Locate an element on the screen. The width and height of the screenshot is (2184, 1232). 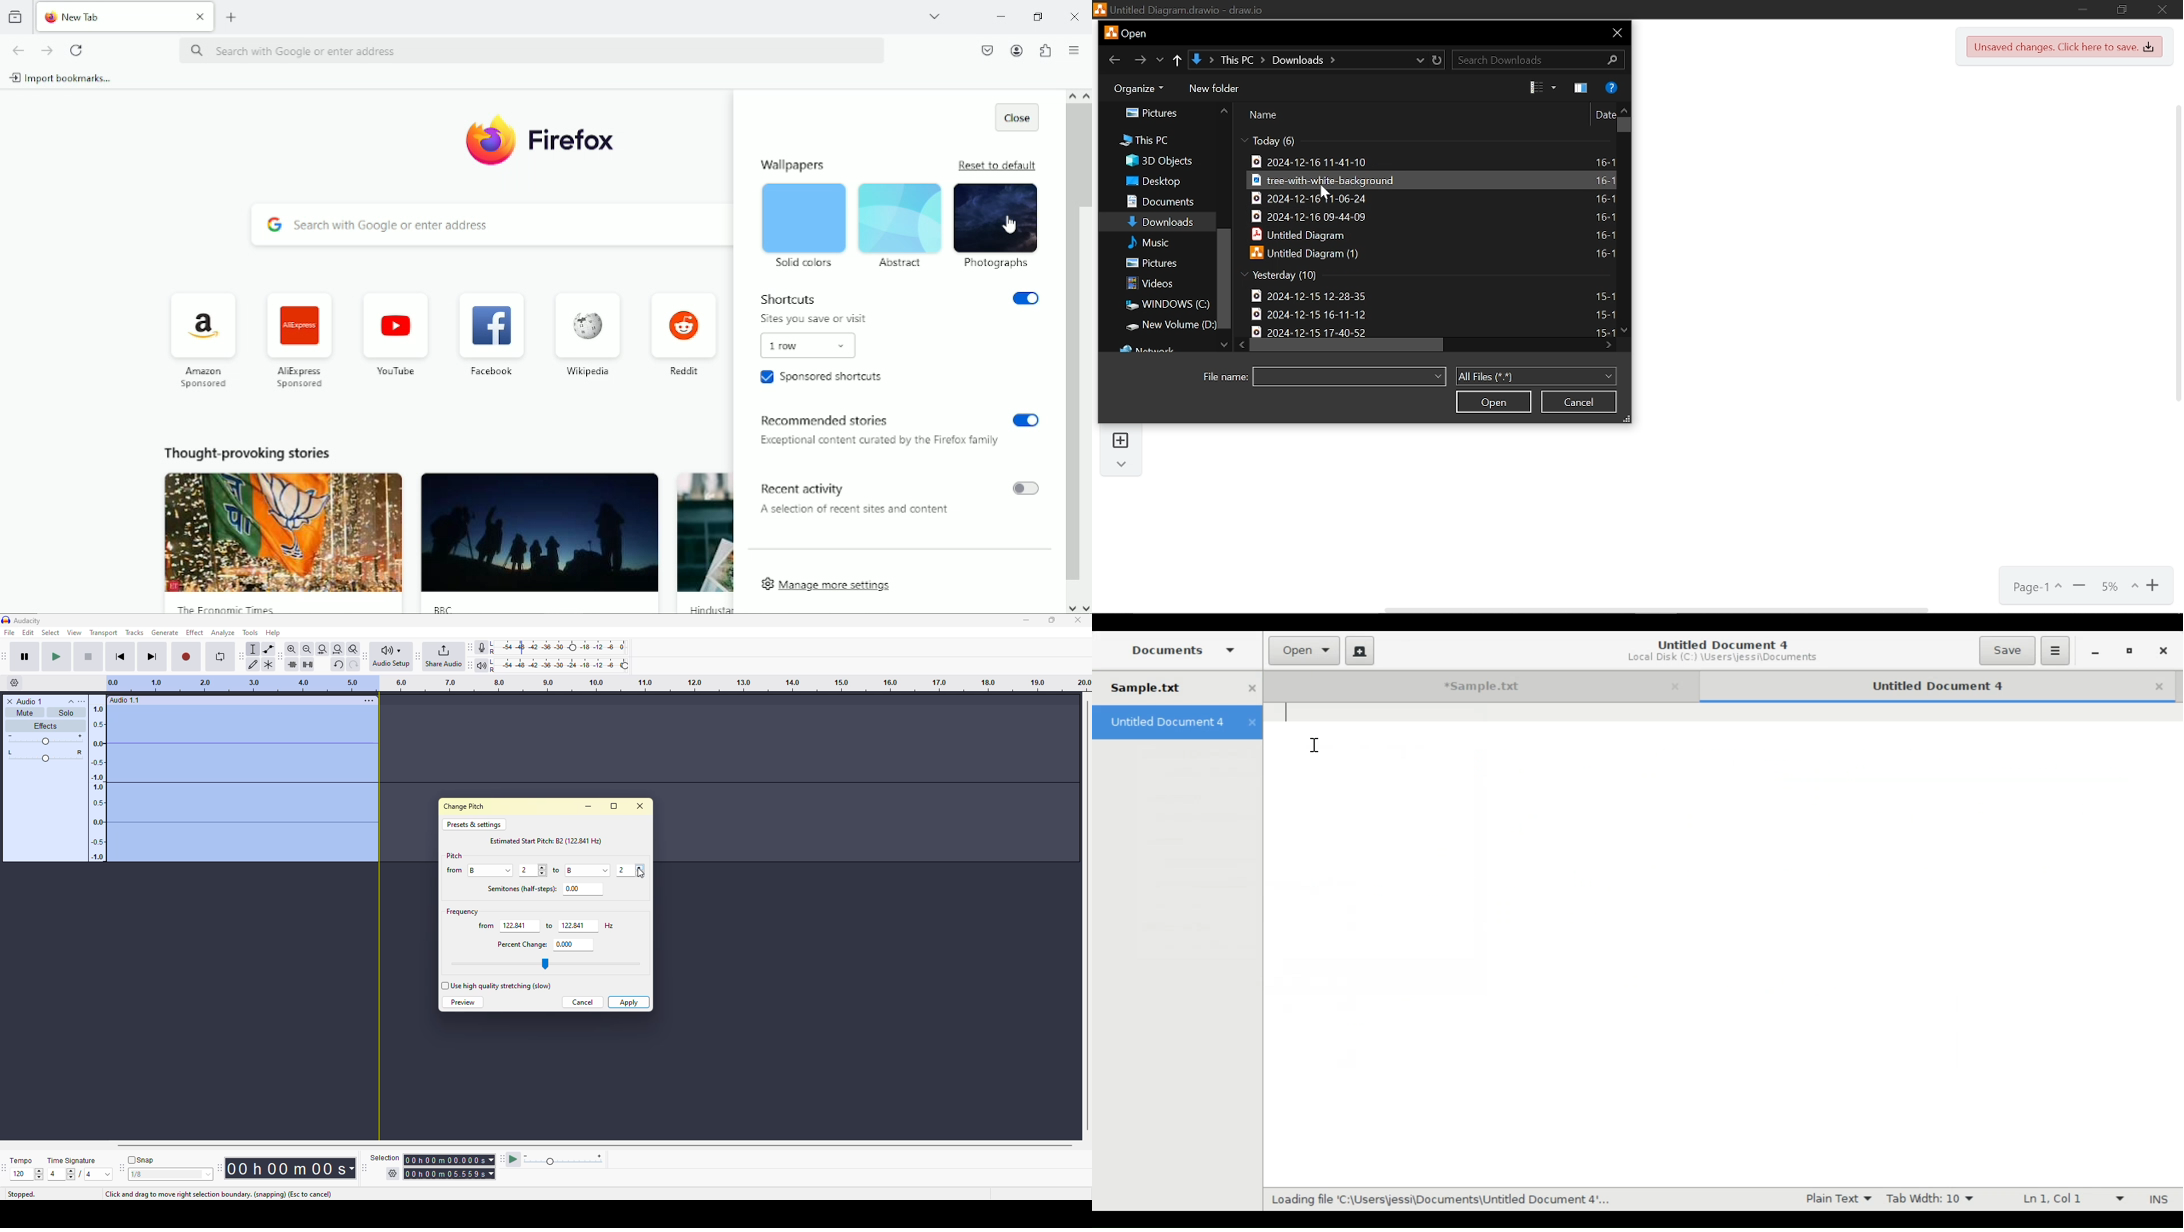
hz is located at coordinates (607, 926).